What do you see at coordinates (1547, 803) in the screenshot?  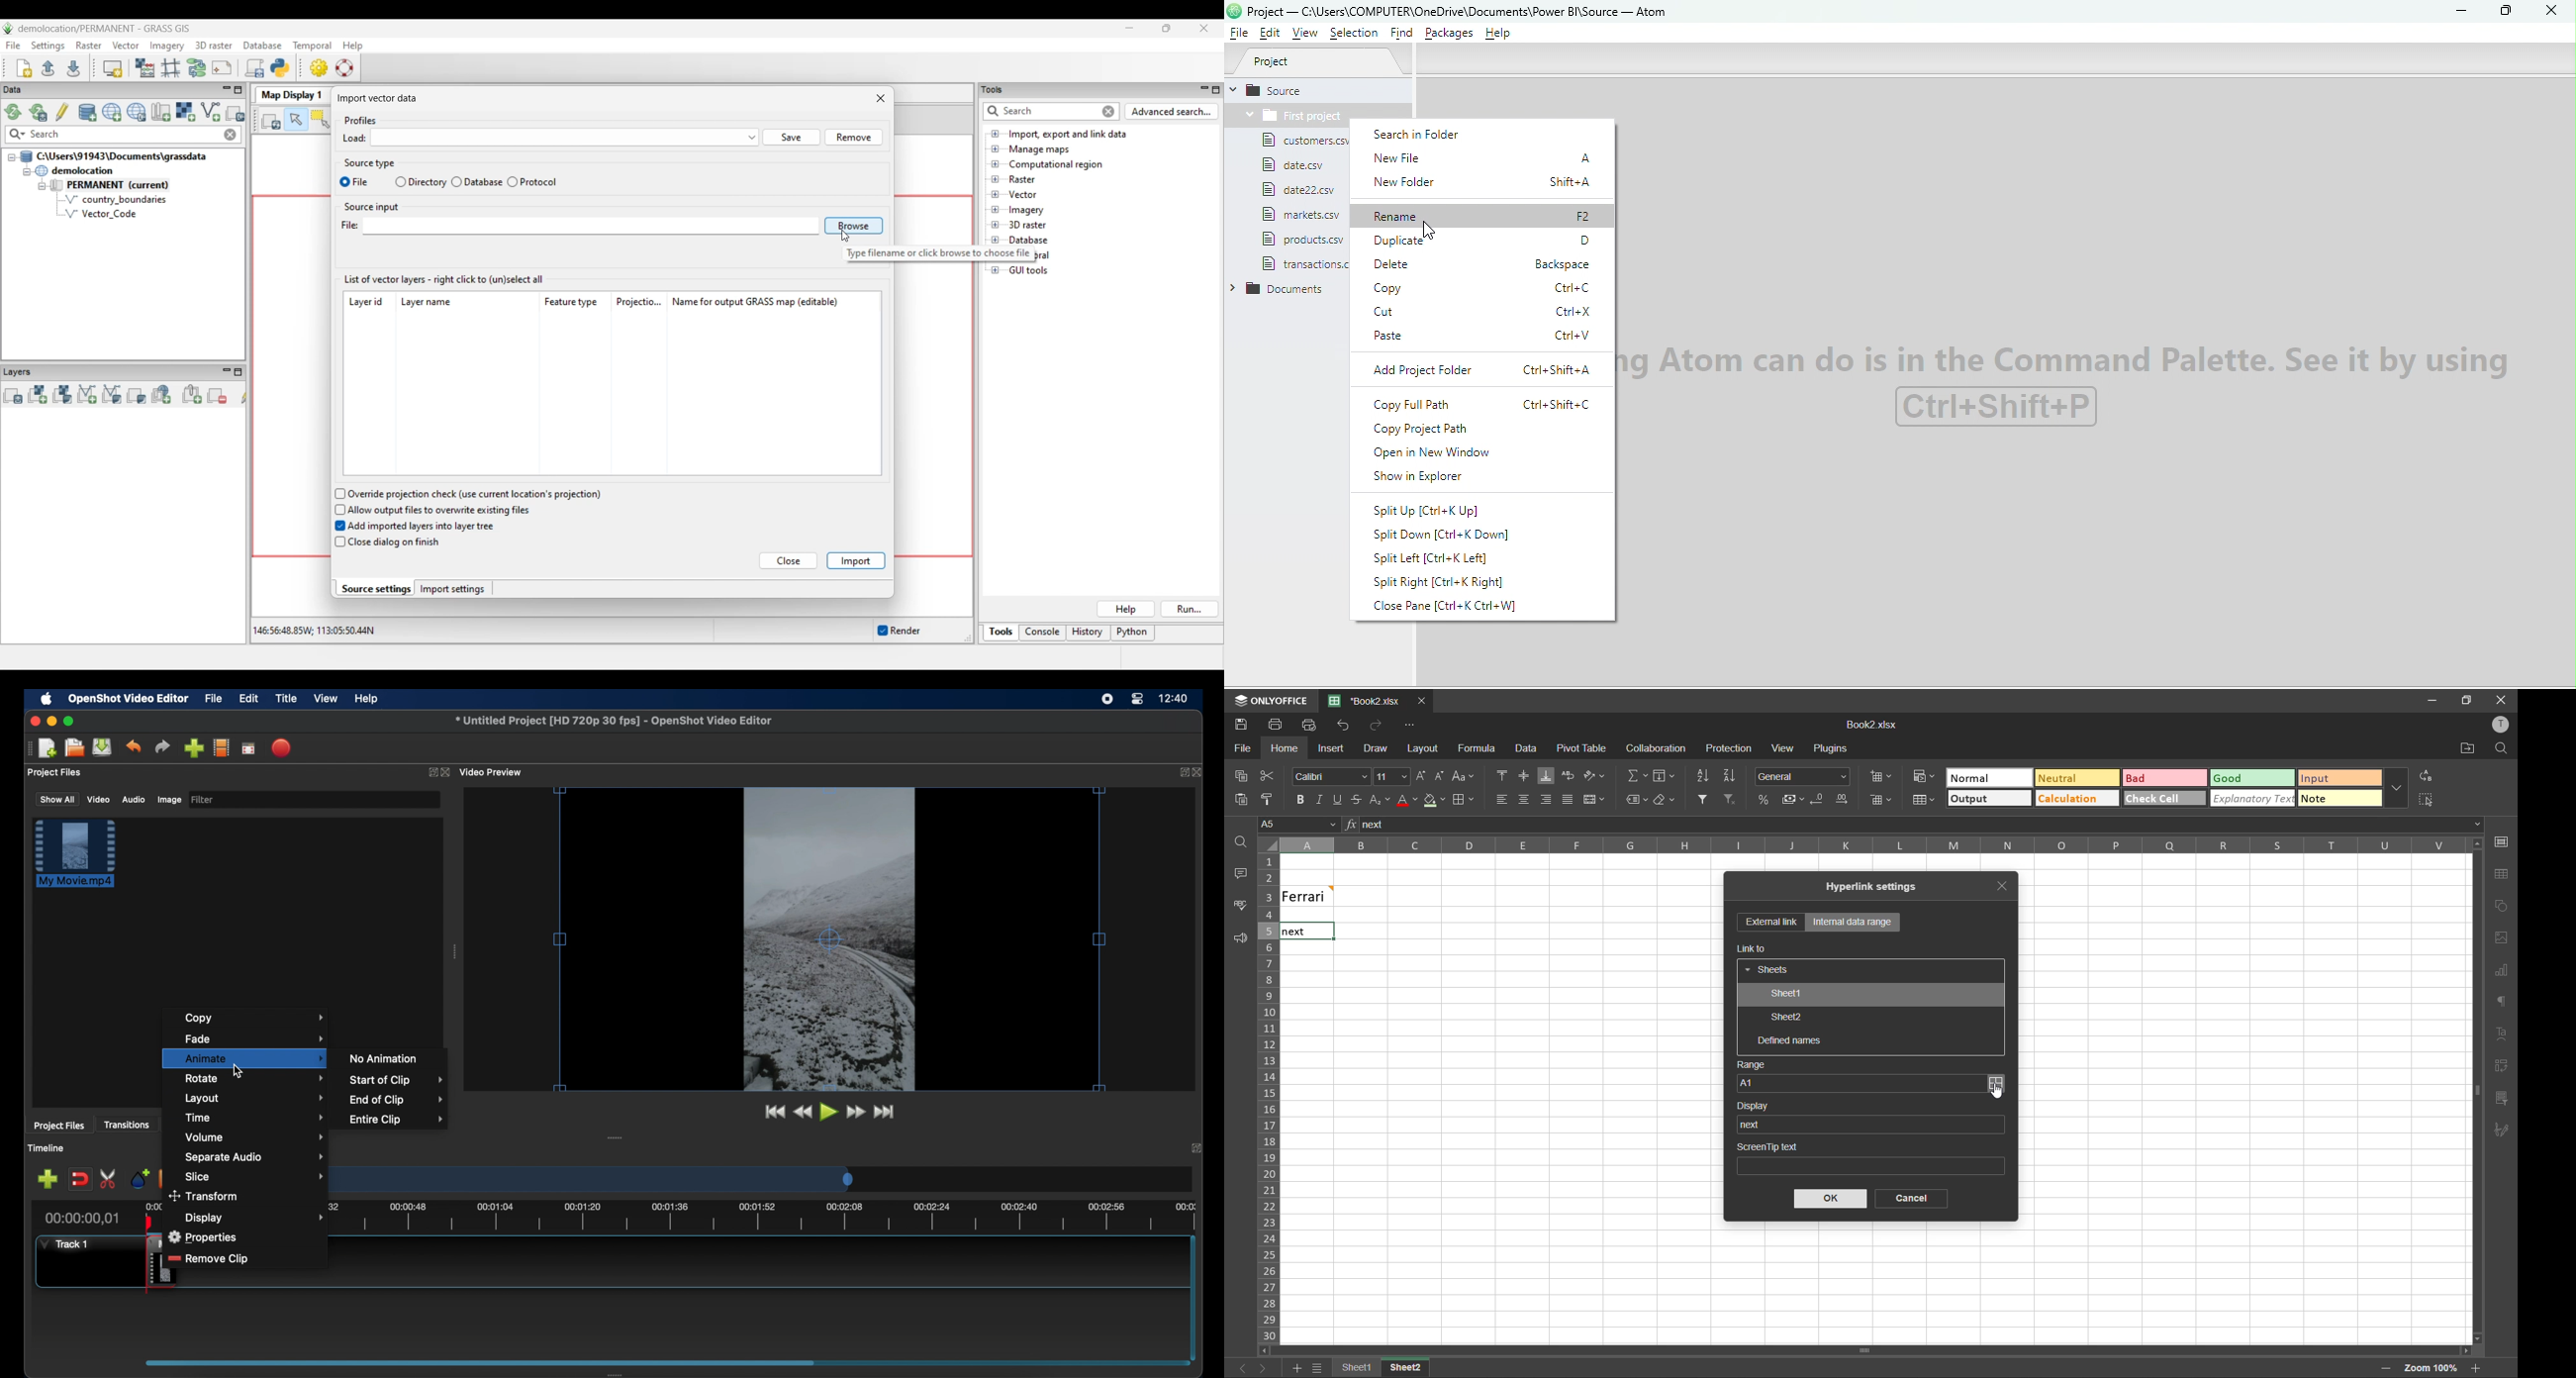 I see `align  right` at bounding box center [1547, 803].